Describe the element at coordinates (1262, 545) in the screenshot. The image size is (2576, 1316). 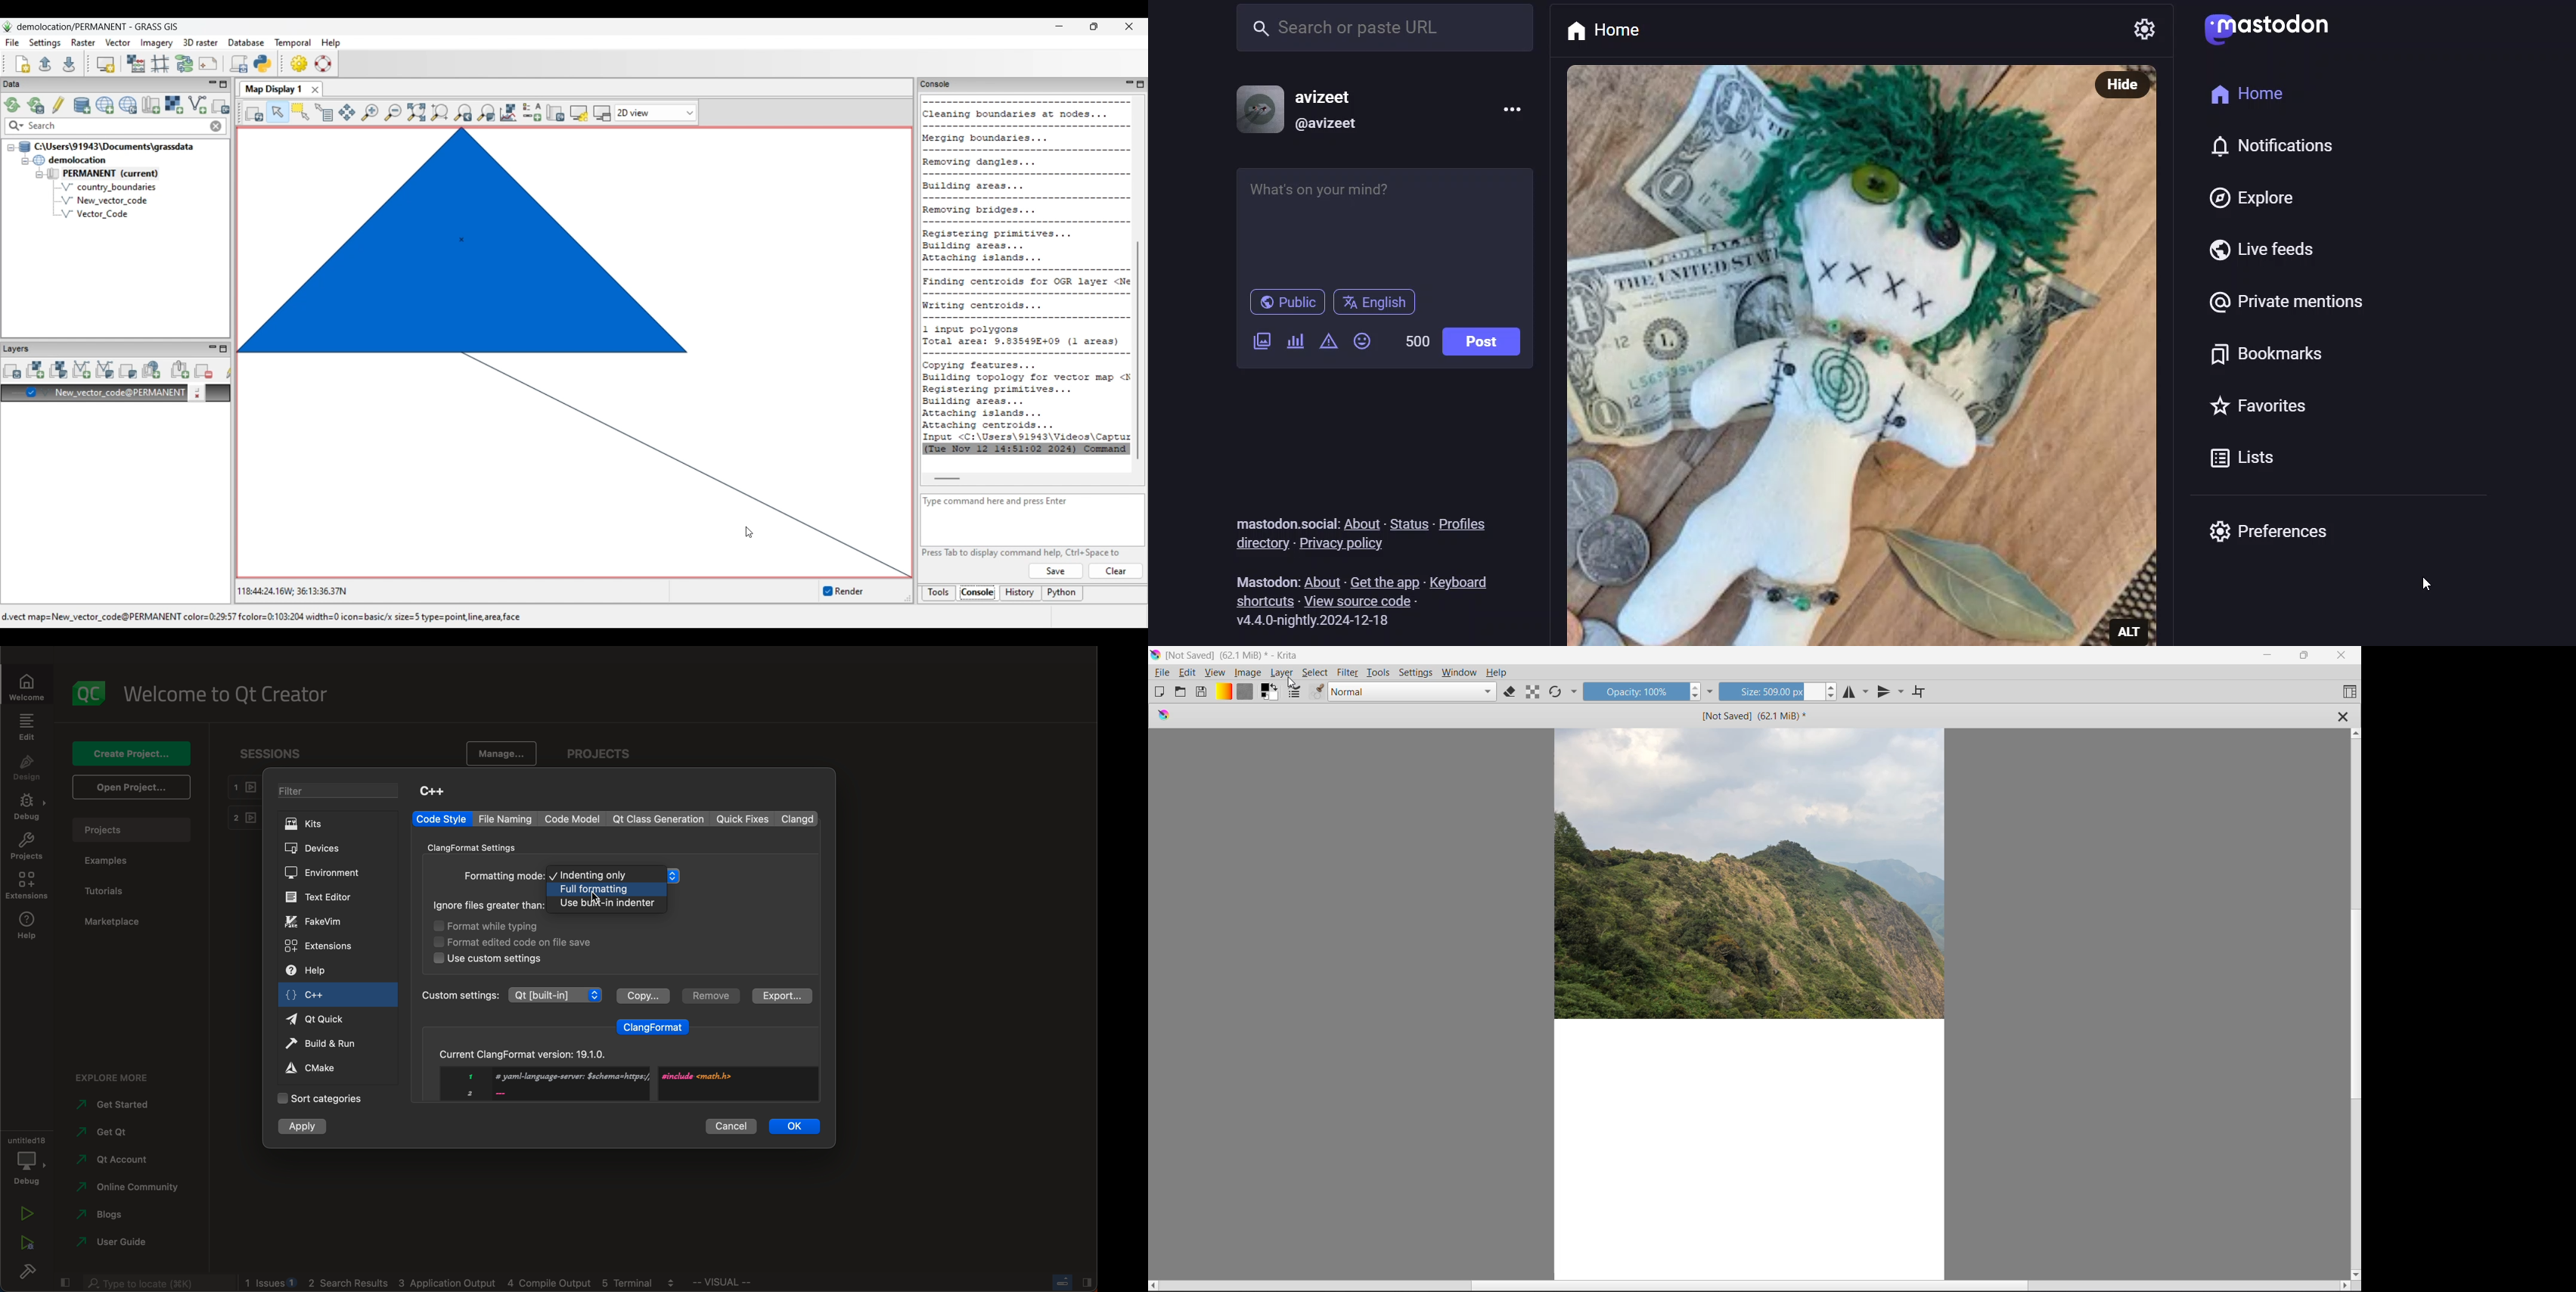
I see `directory` at that location.